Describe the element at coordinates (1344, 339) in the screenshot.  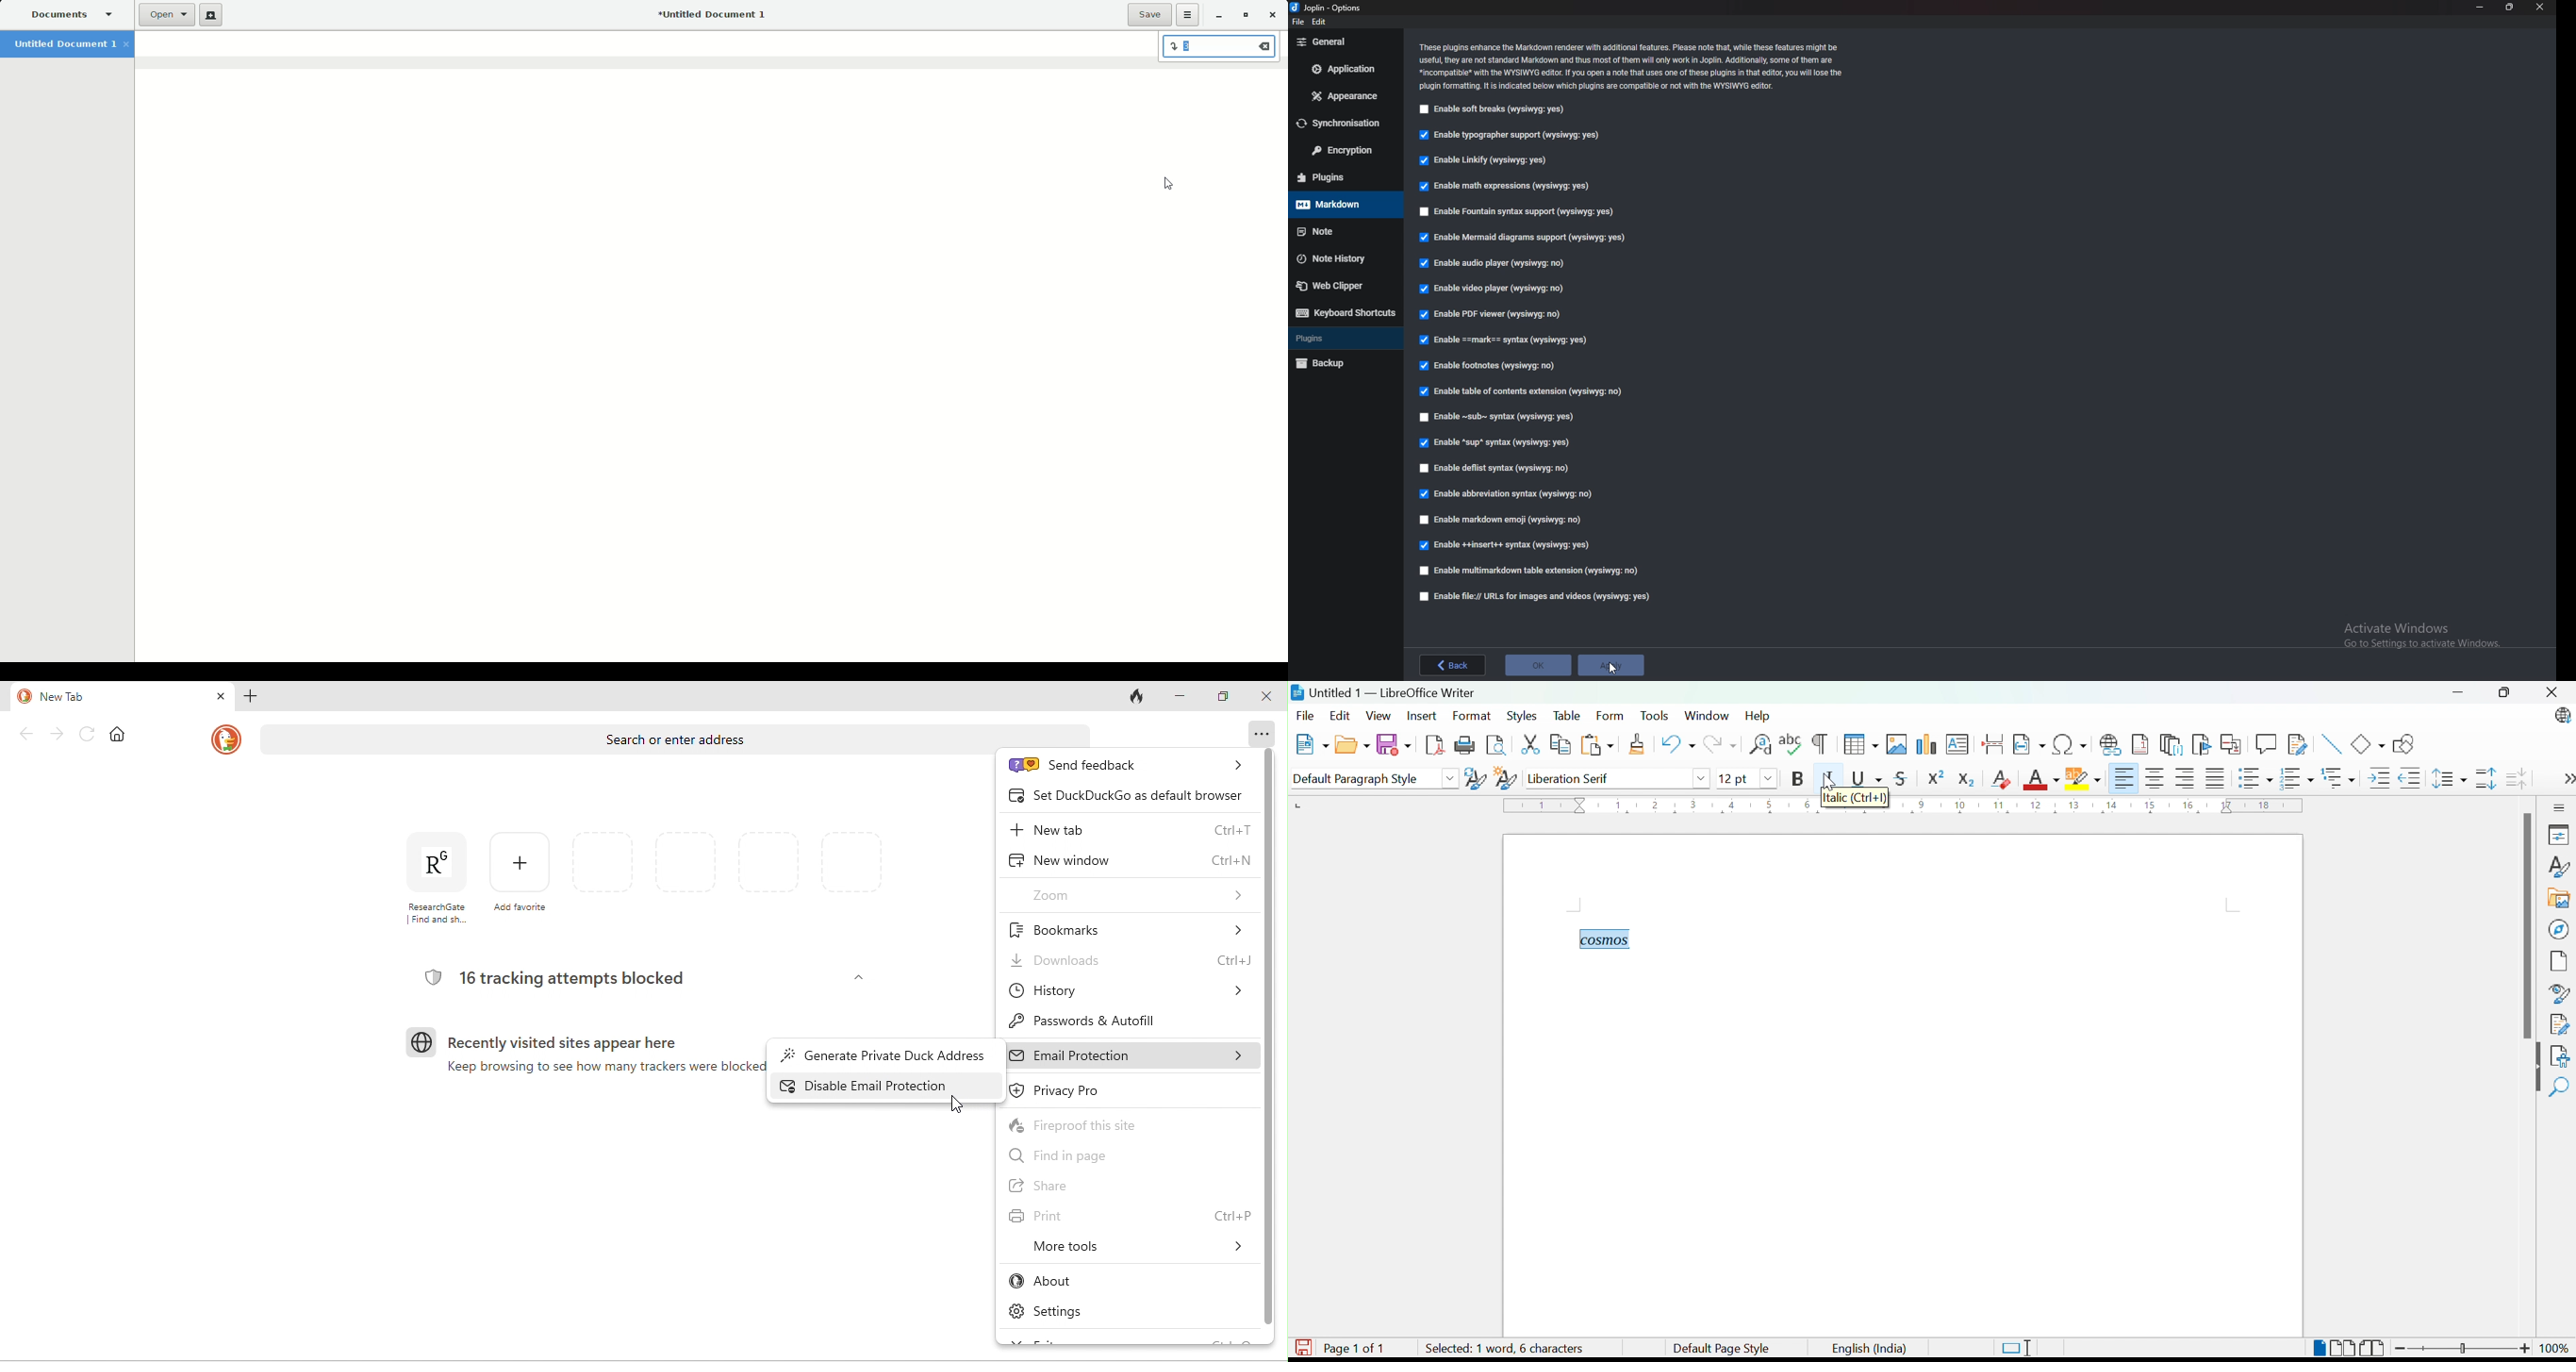
I see `plugins` at that location.